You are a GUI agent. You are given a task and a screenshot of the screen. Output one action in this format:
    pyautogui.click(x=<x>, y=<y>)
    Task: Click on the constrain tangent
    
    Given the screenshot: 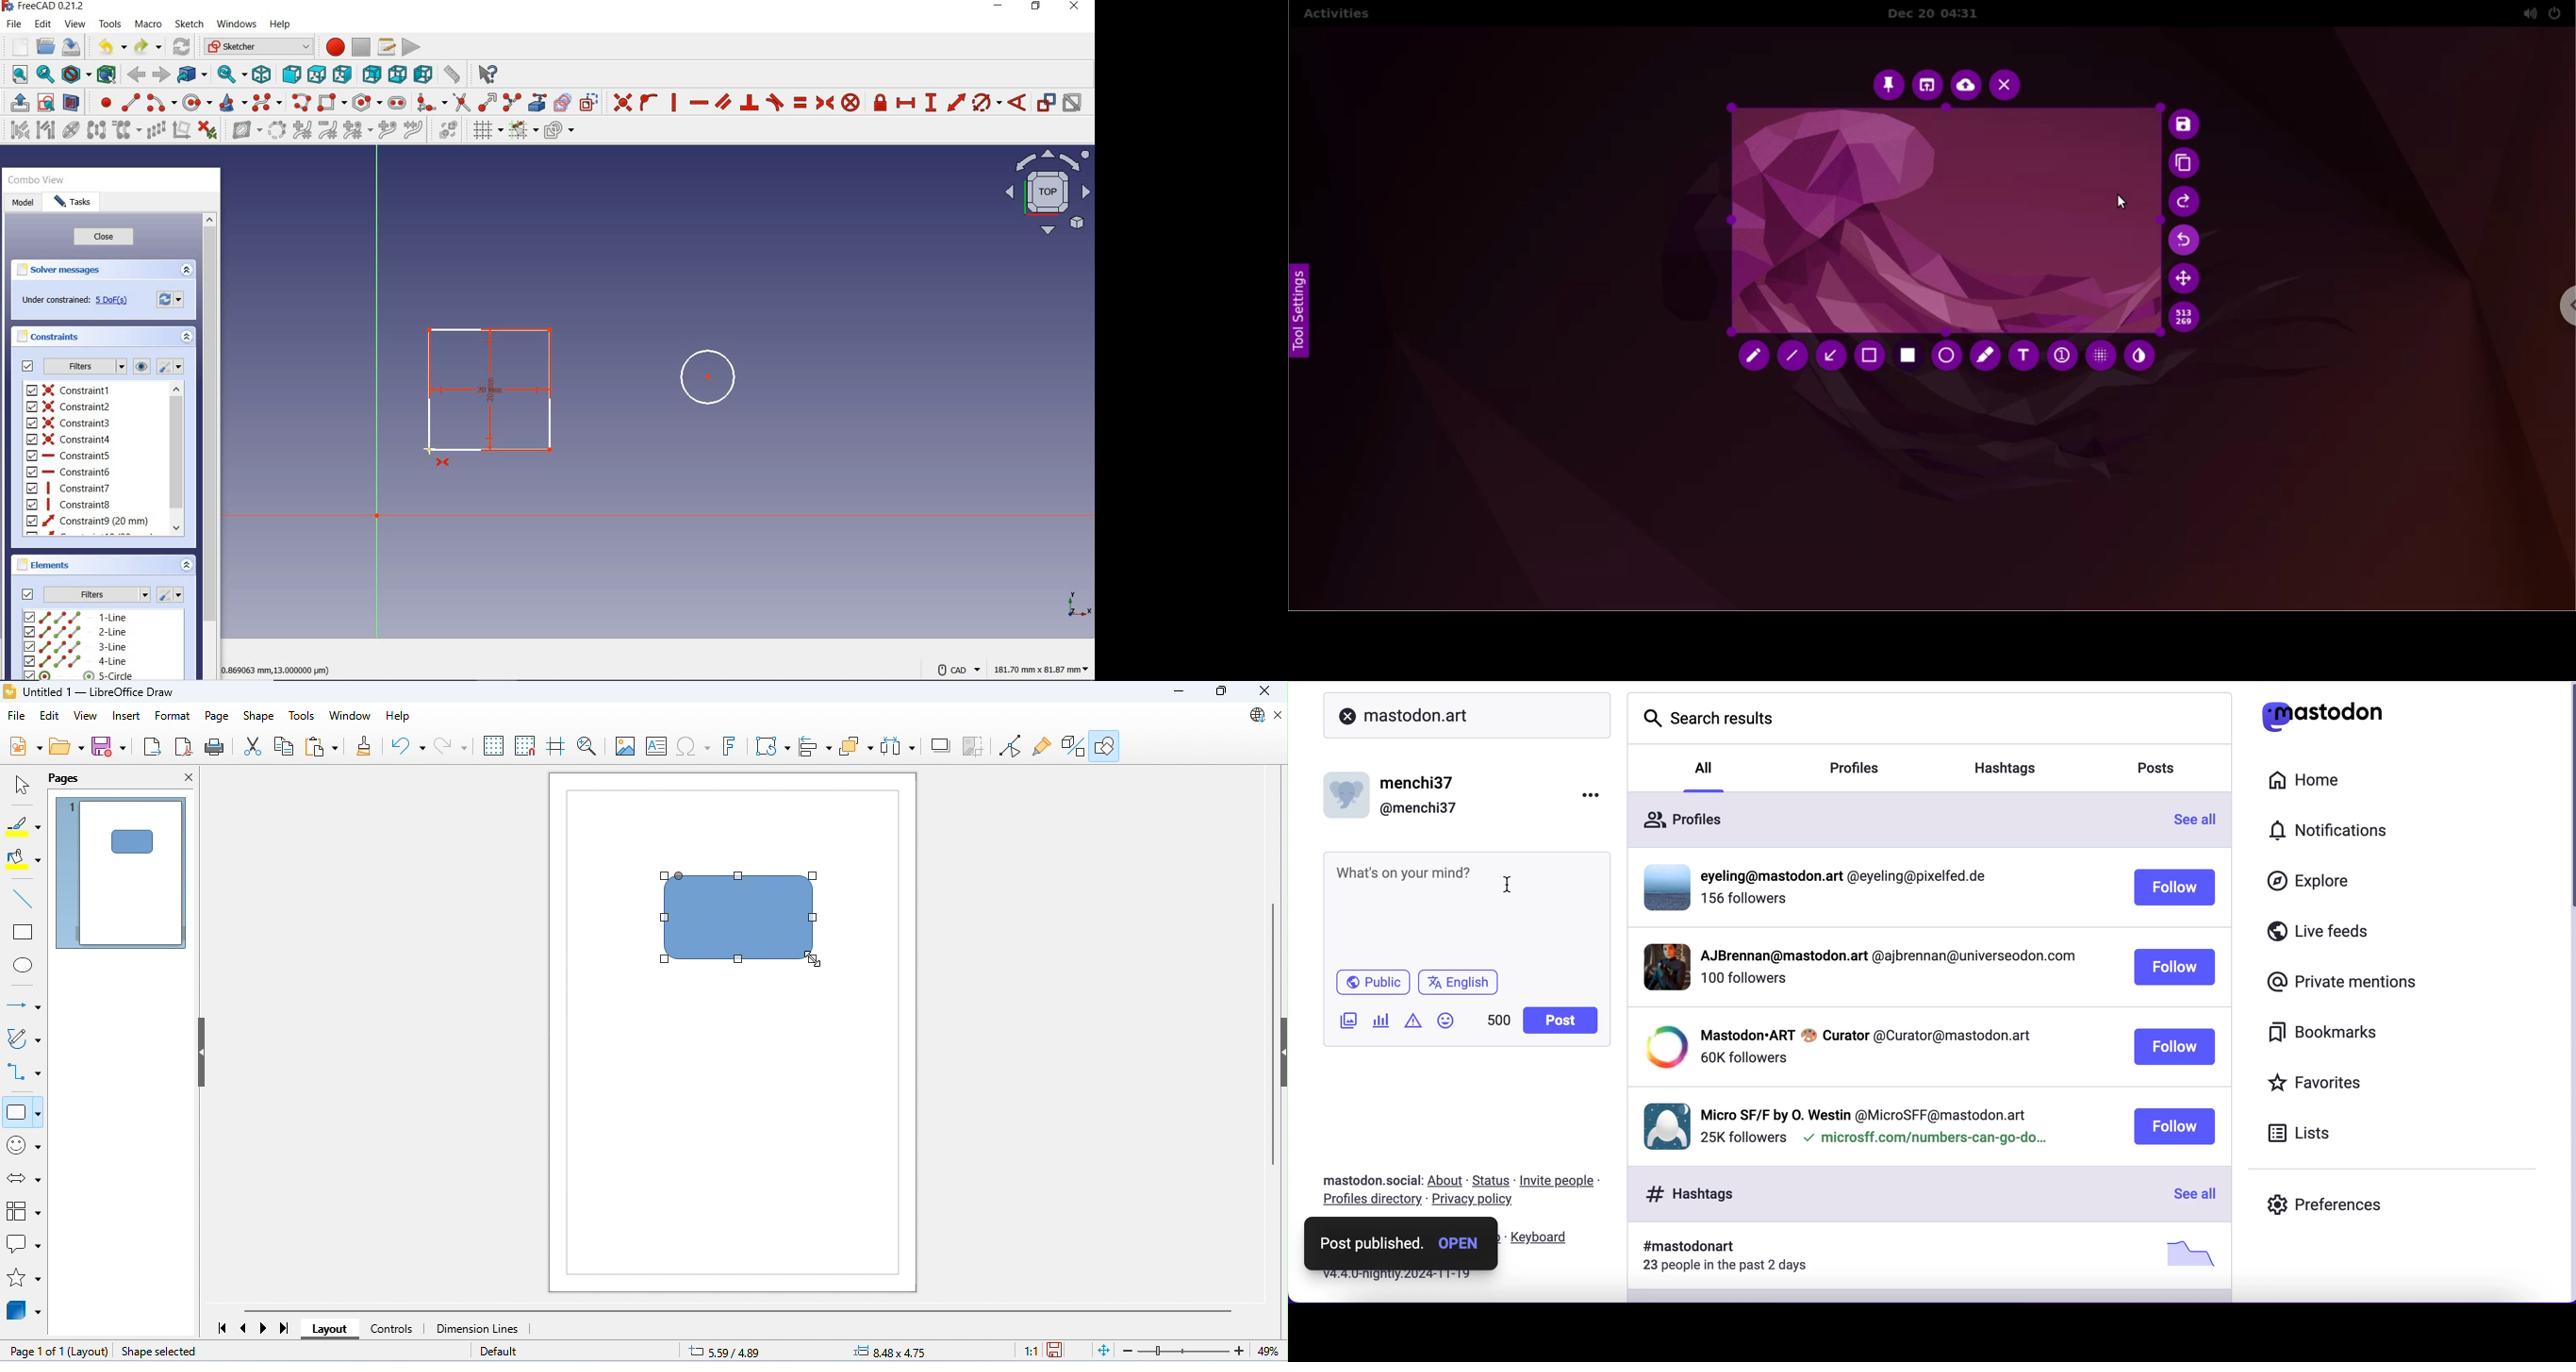 What is the action you would take?
    pyautogui.click(x=775, y=102)
    